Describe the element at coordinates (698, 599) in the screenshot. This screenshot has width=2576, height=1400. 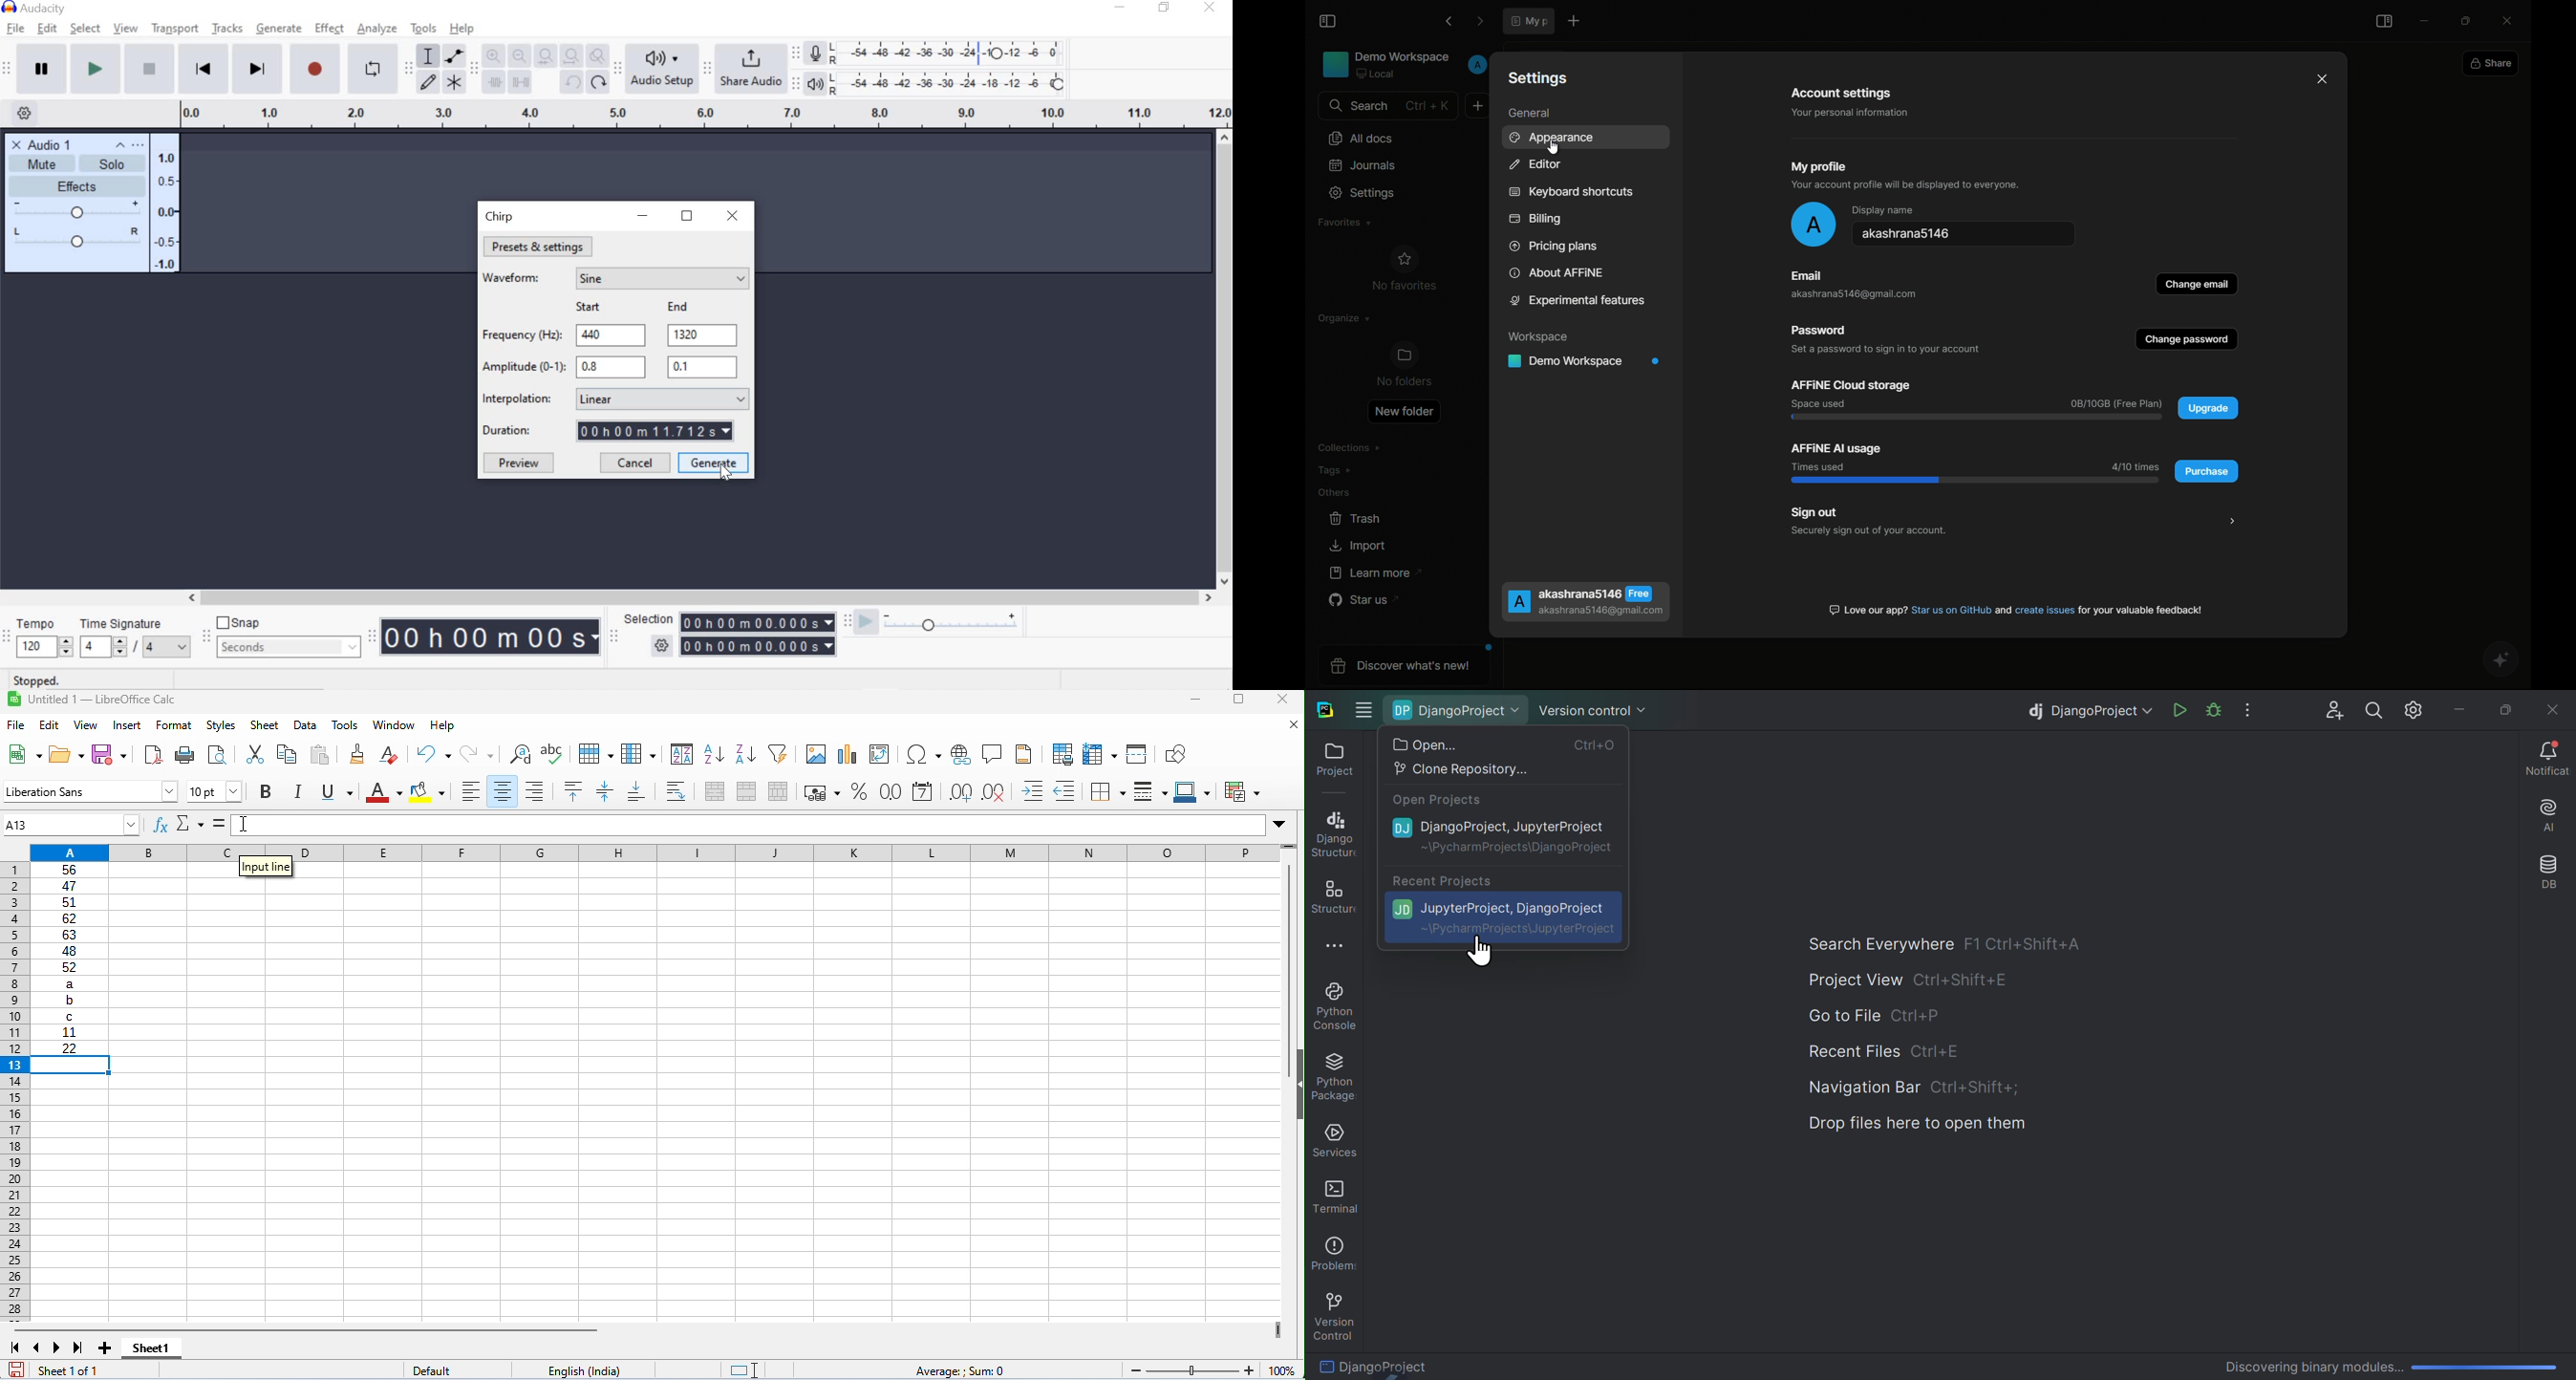
I see `scrollbar` at that location.